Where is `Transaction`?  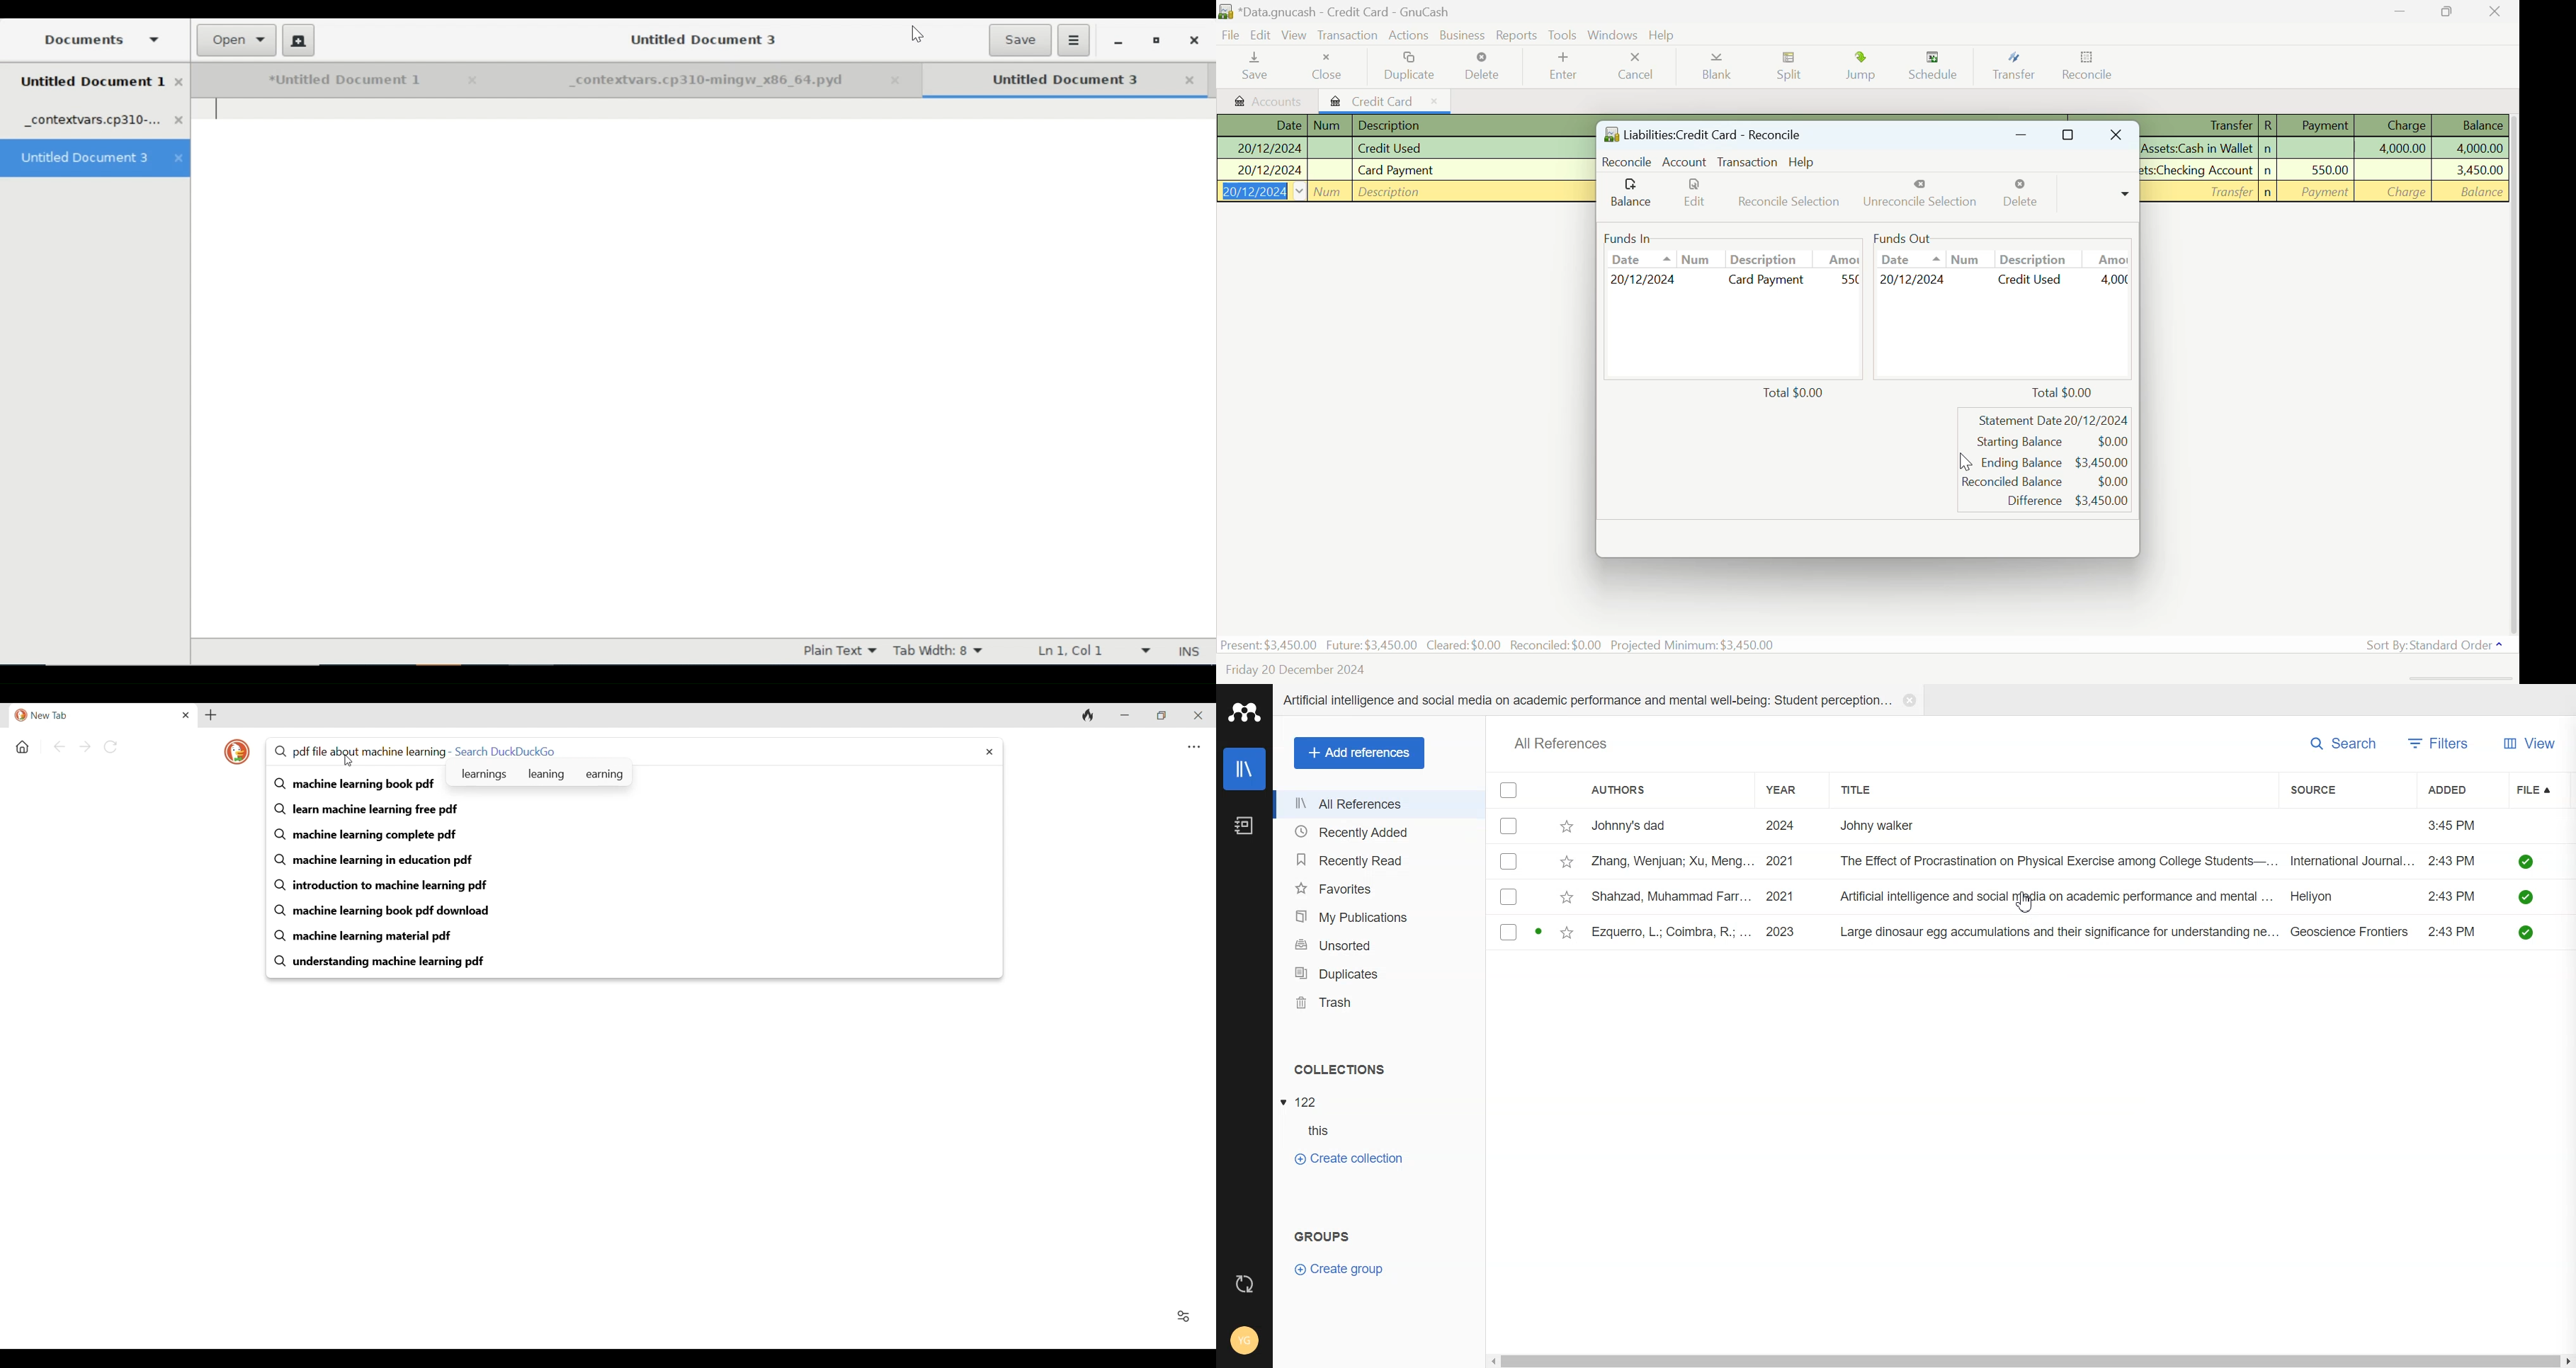 Transaction is located at coordinates (1346, 36).